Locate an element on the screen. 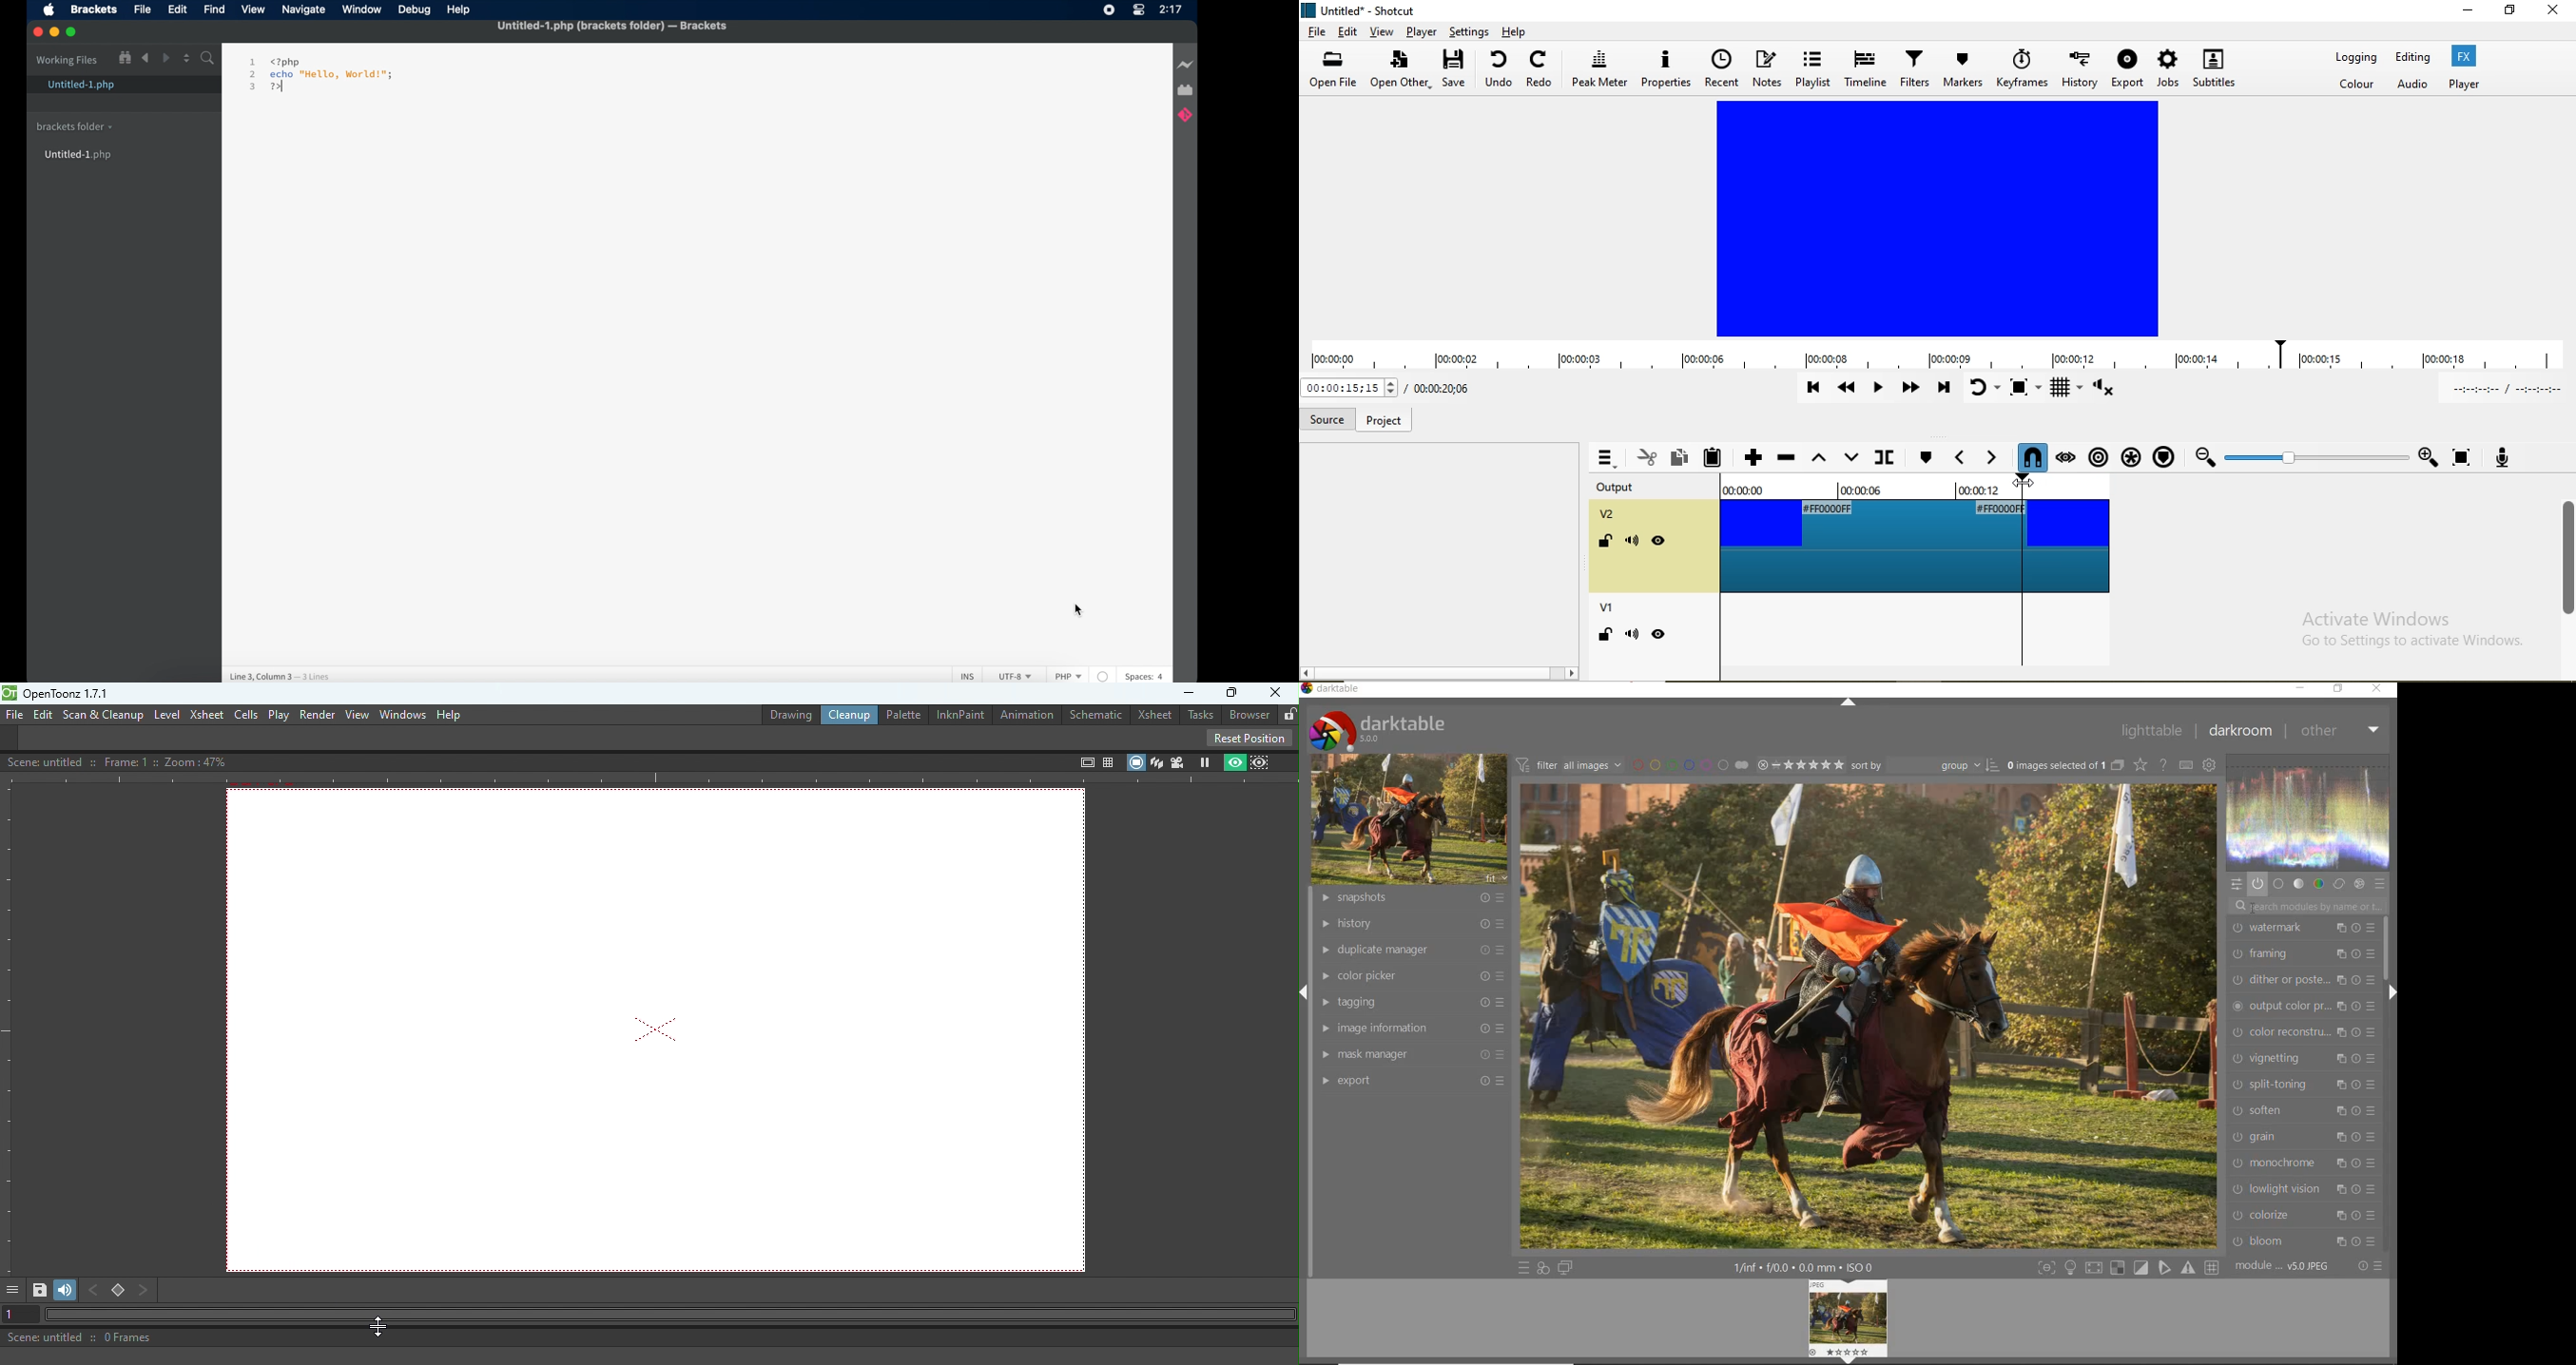  window is located at coordinates (362, 10).